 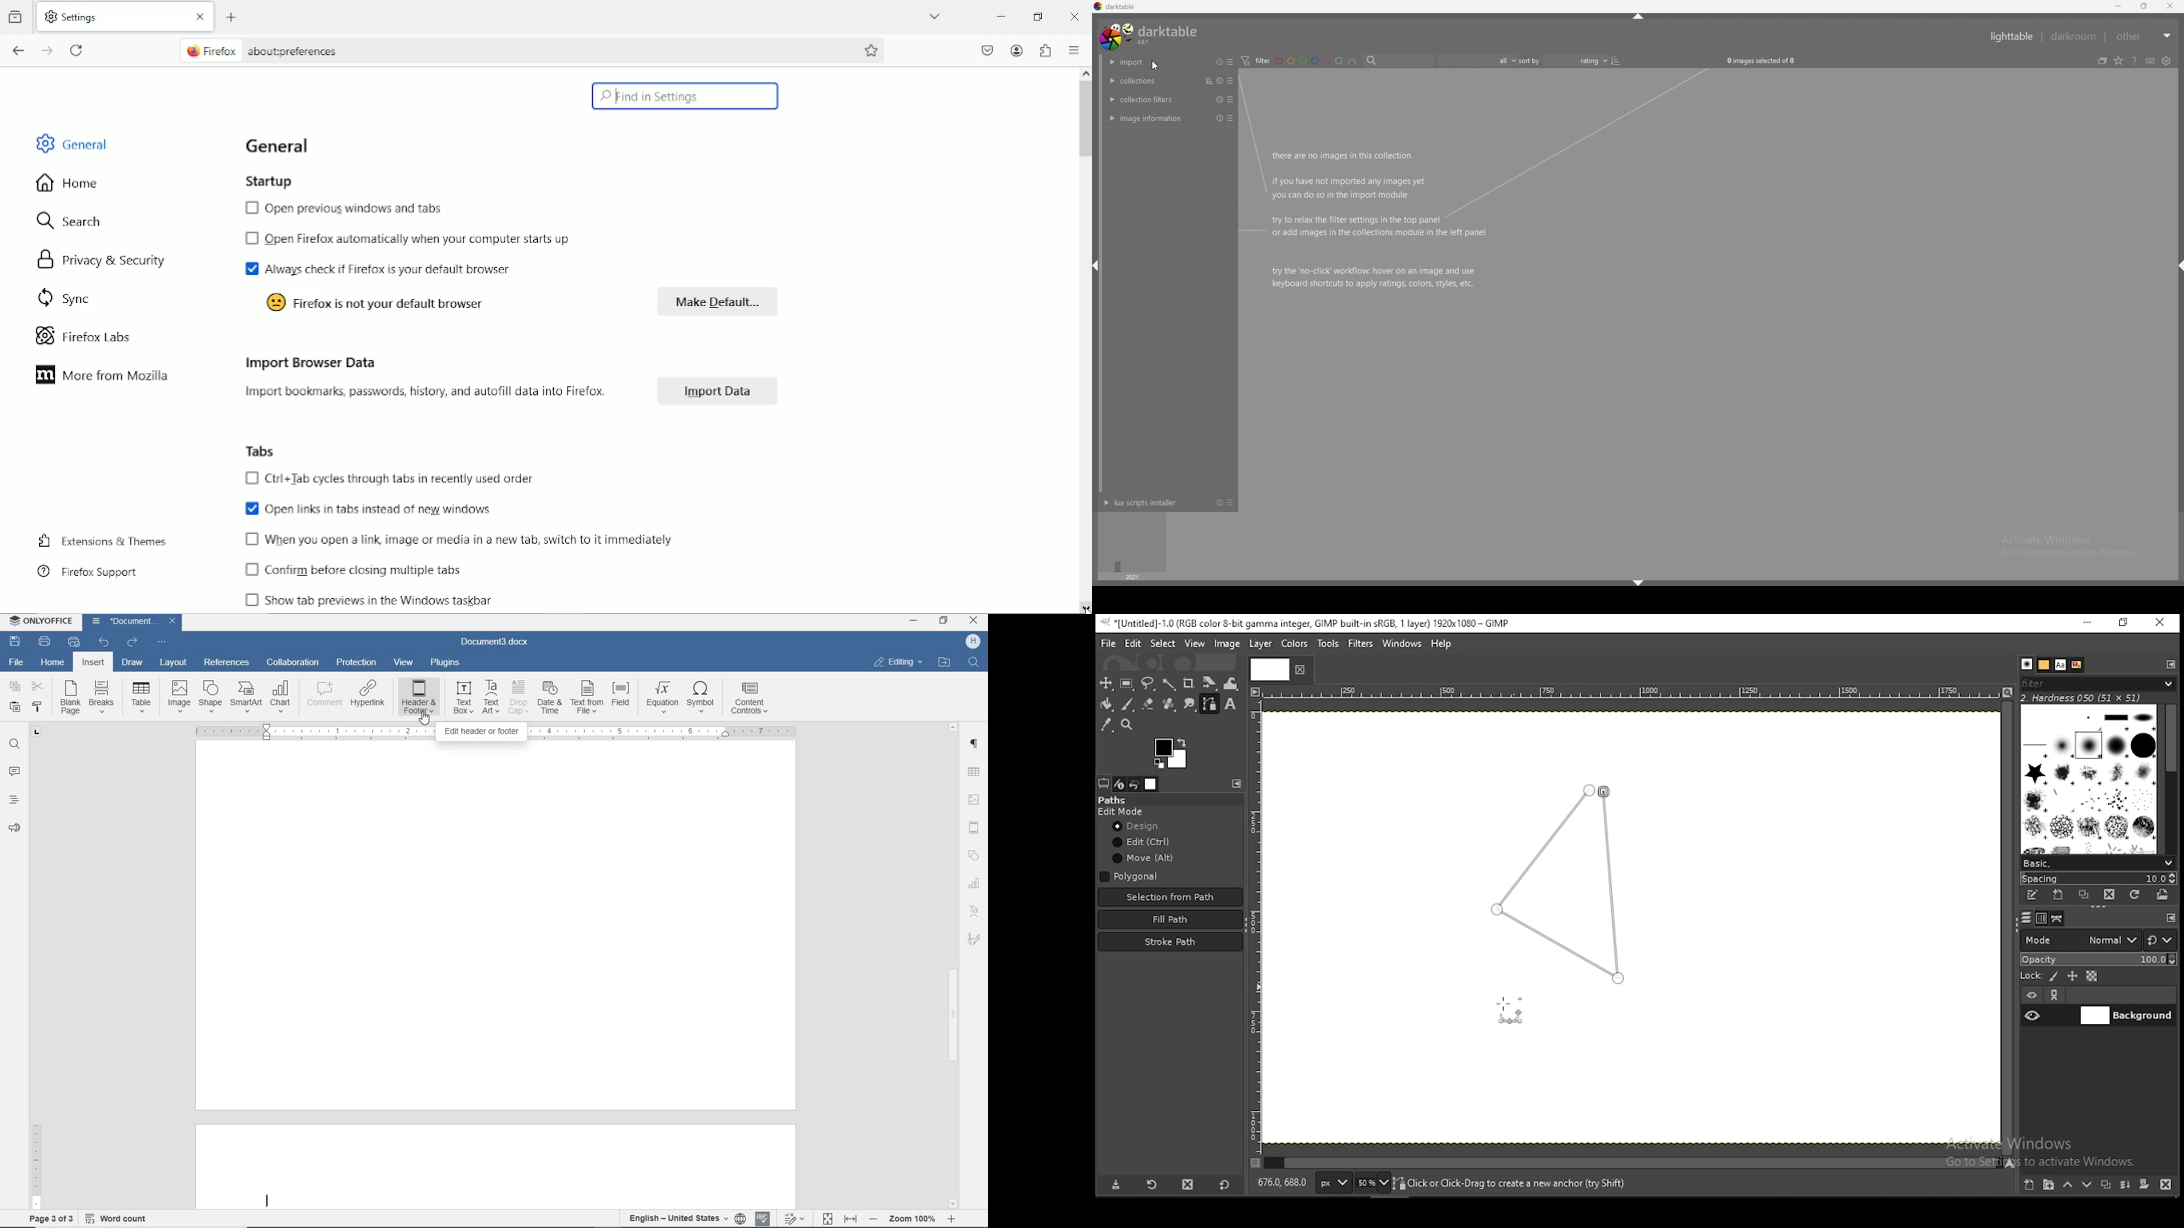 What do you see at coordinates (912, 1219) in the screenshot?
I see `Zoom 100%` at bounding box center [912, 1219].